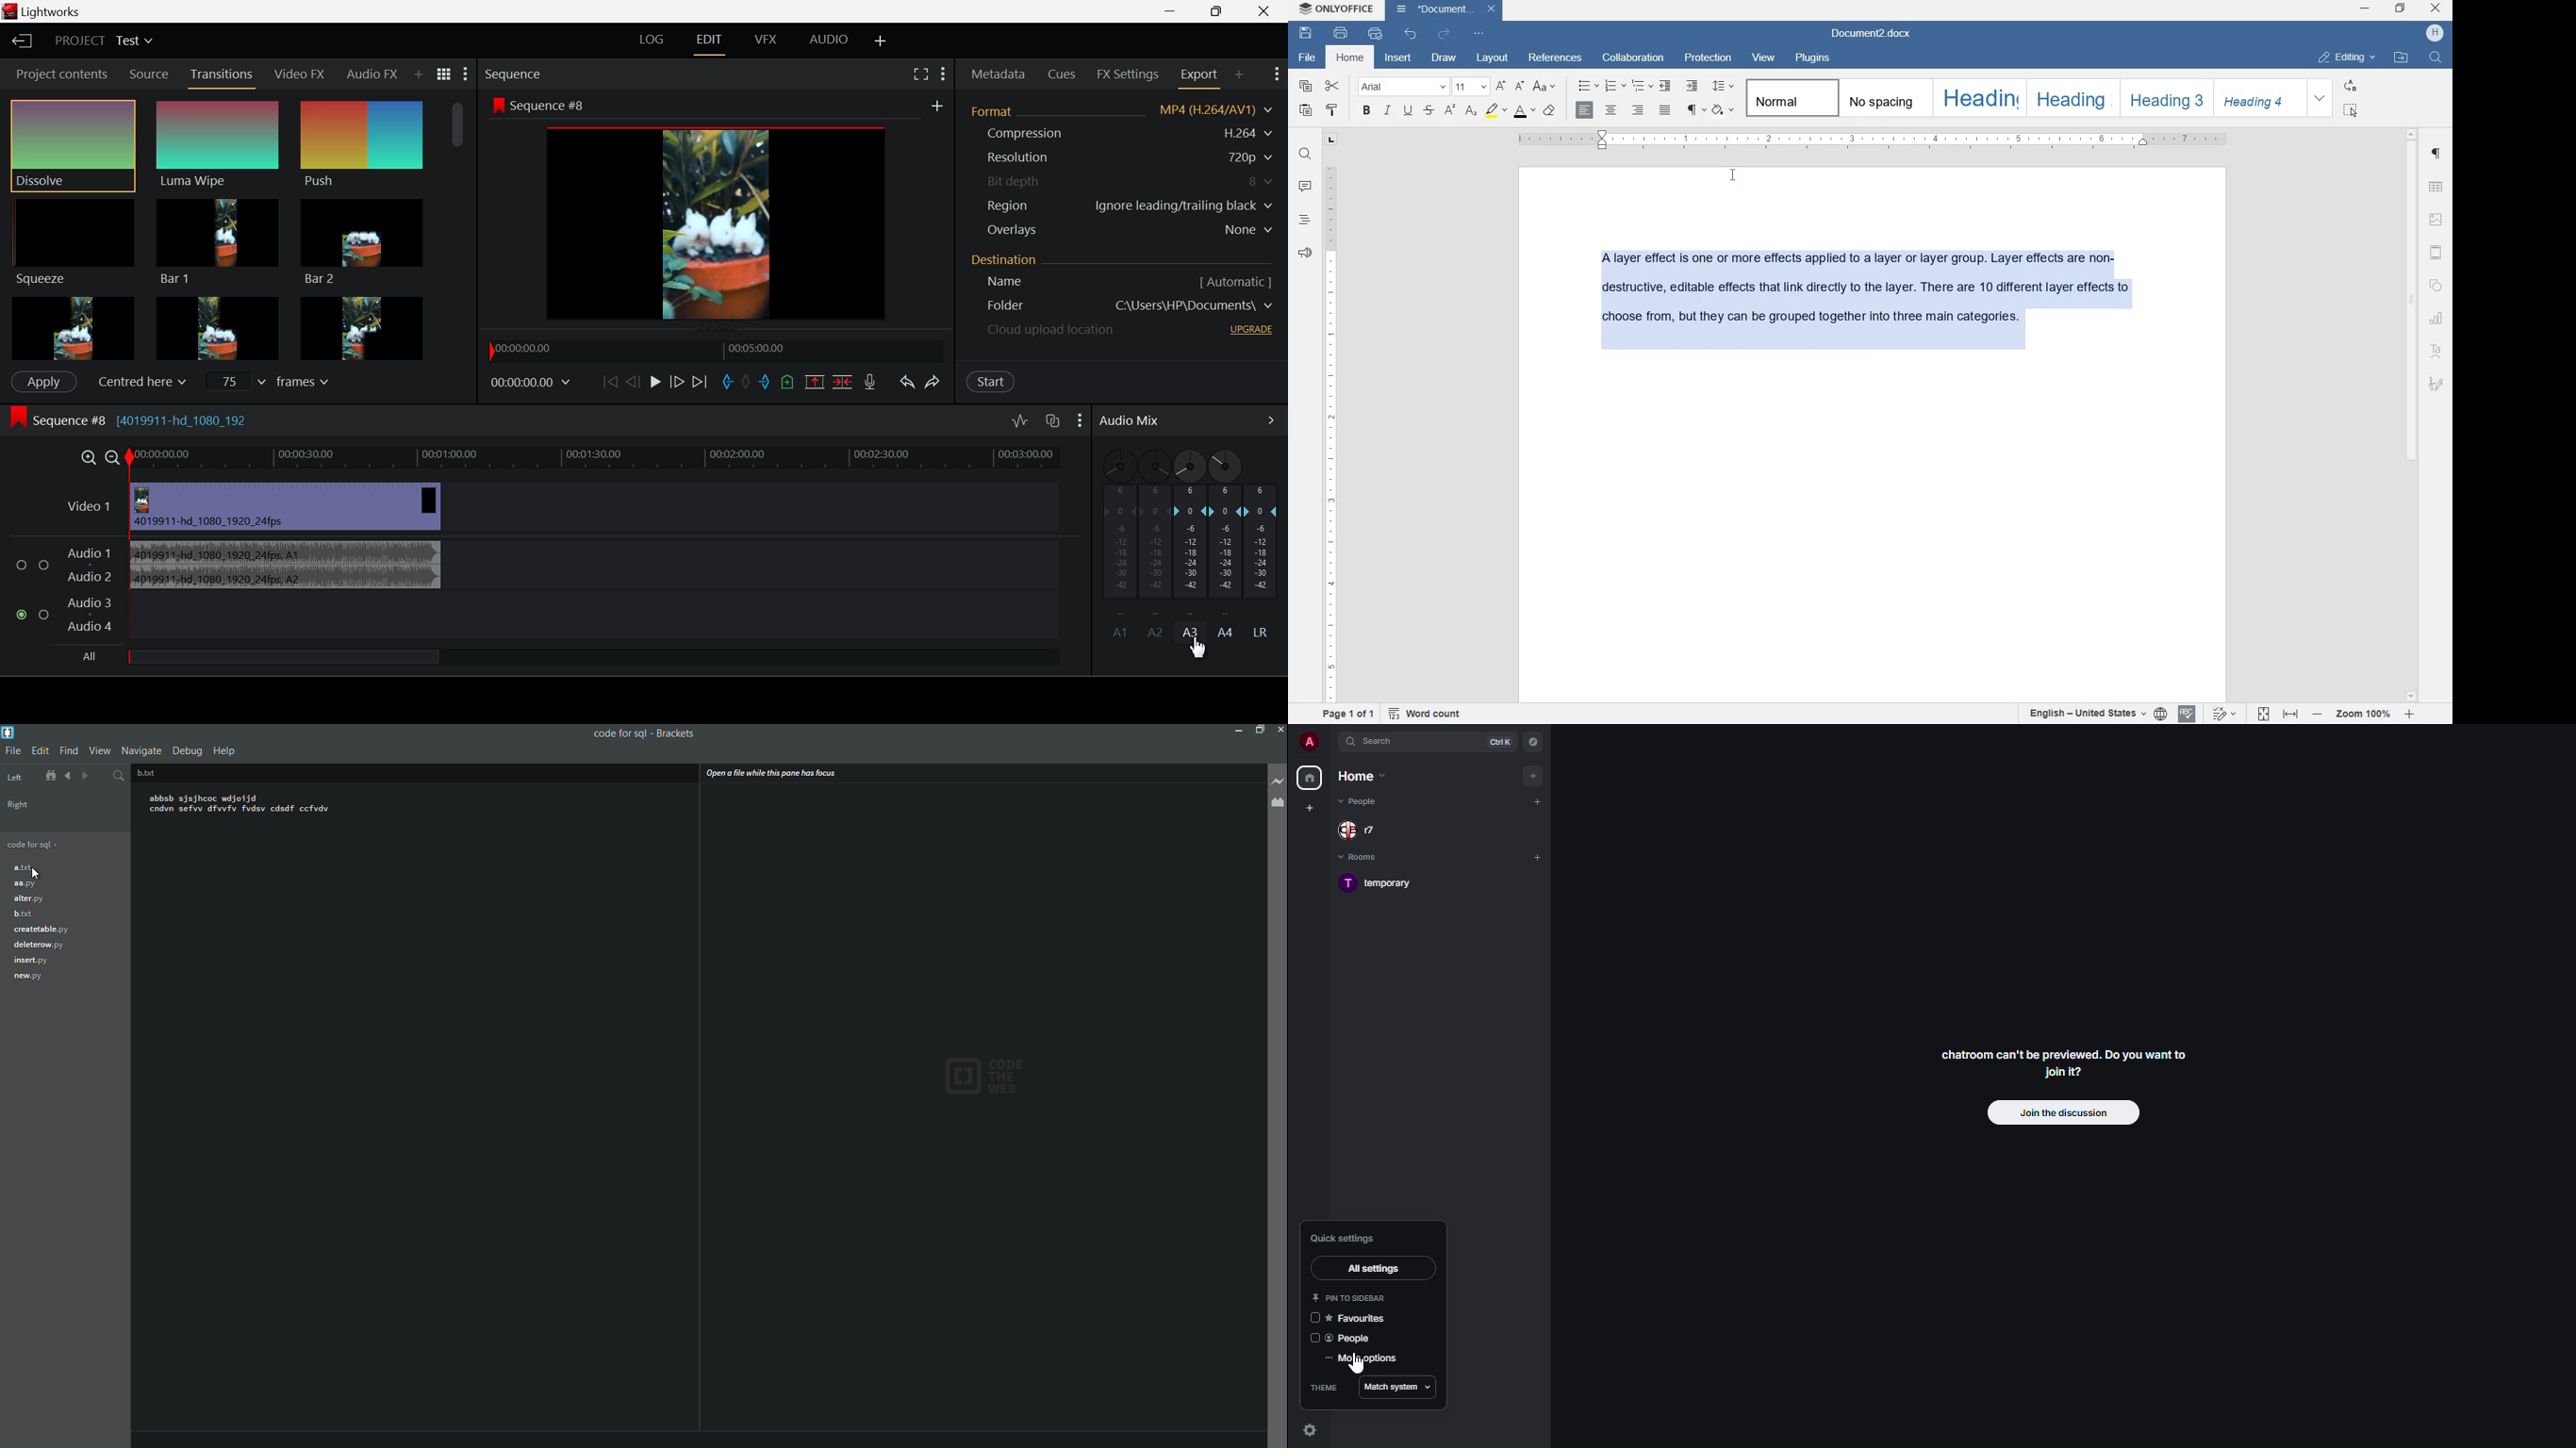 This screenshot has height=1456, width=2576. I want to click on ruler, so click(1330, 431).